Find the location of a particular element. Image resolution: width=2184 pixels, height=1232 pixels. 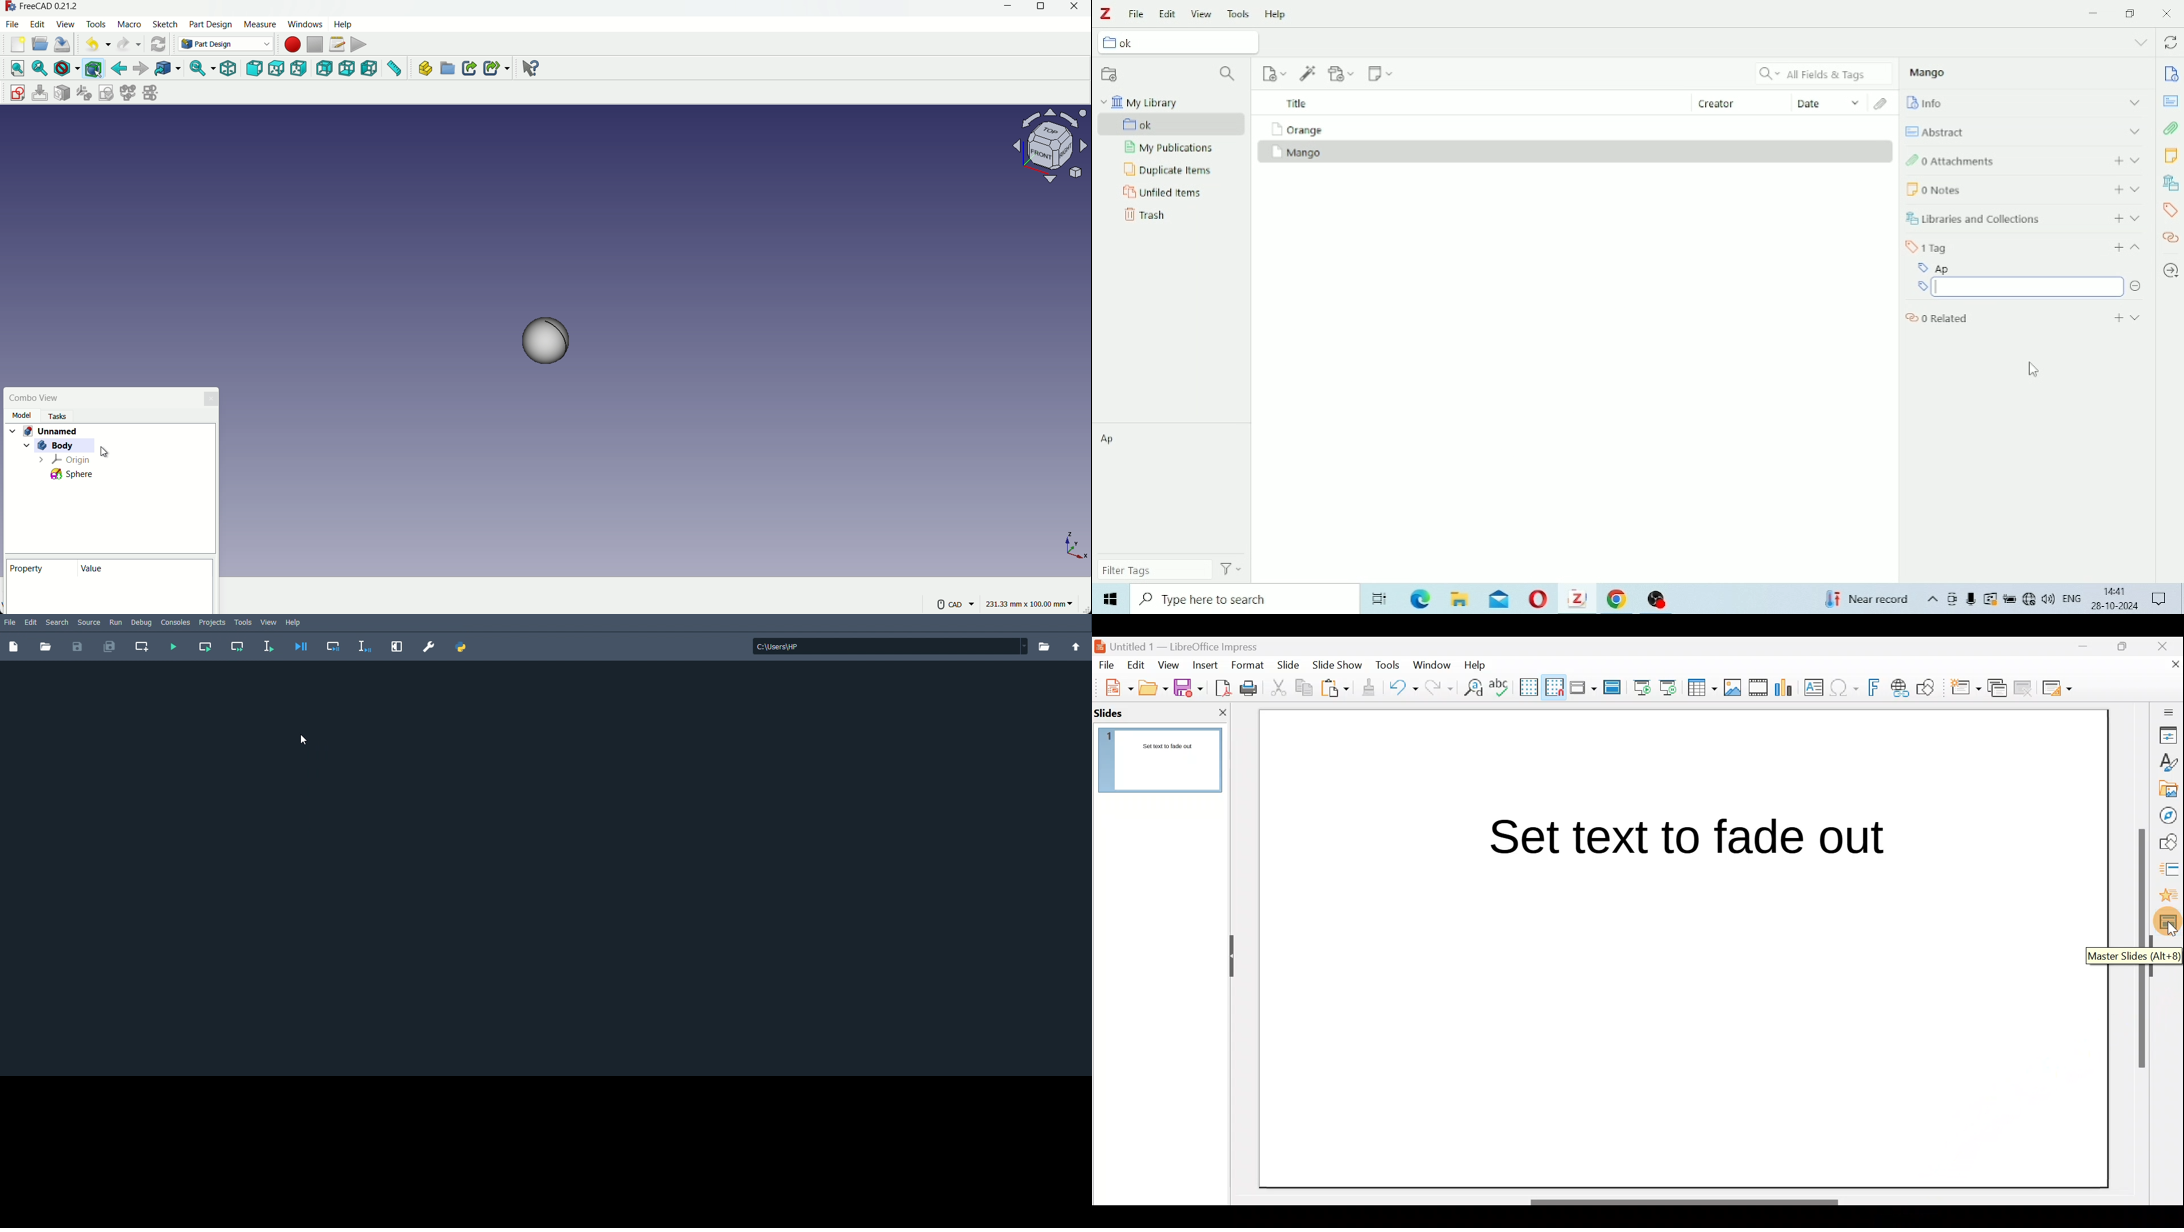

more settings is located at coordinates (957, 604).